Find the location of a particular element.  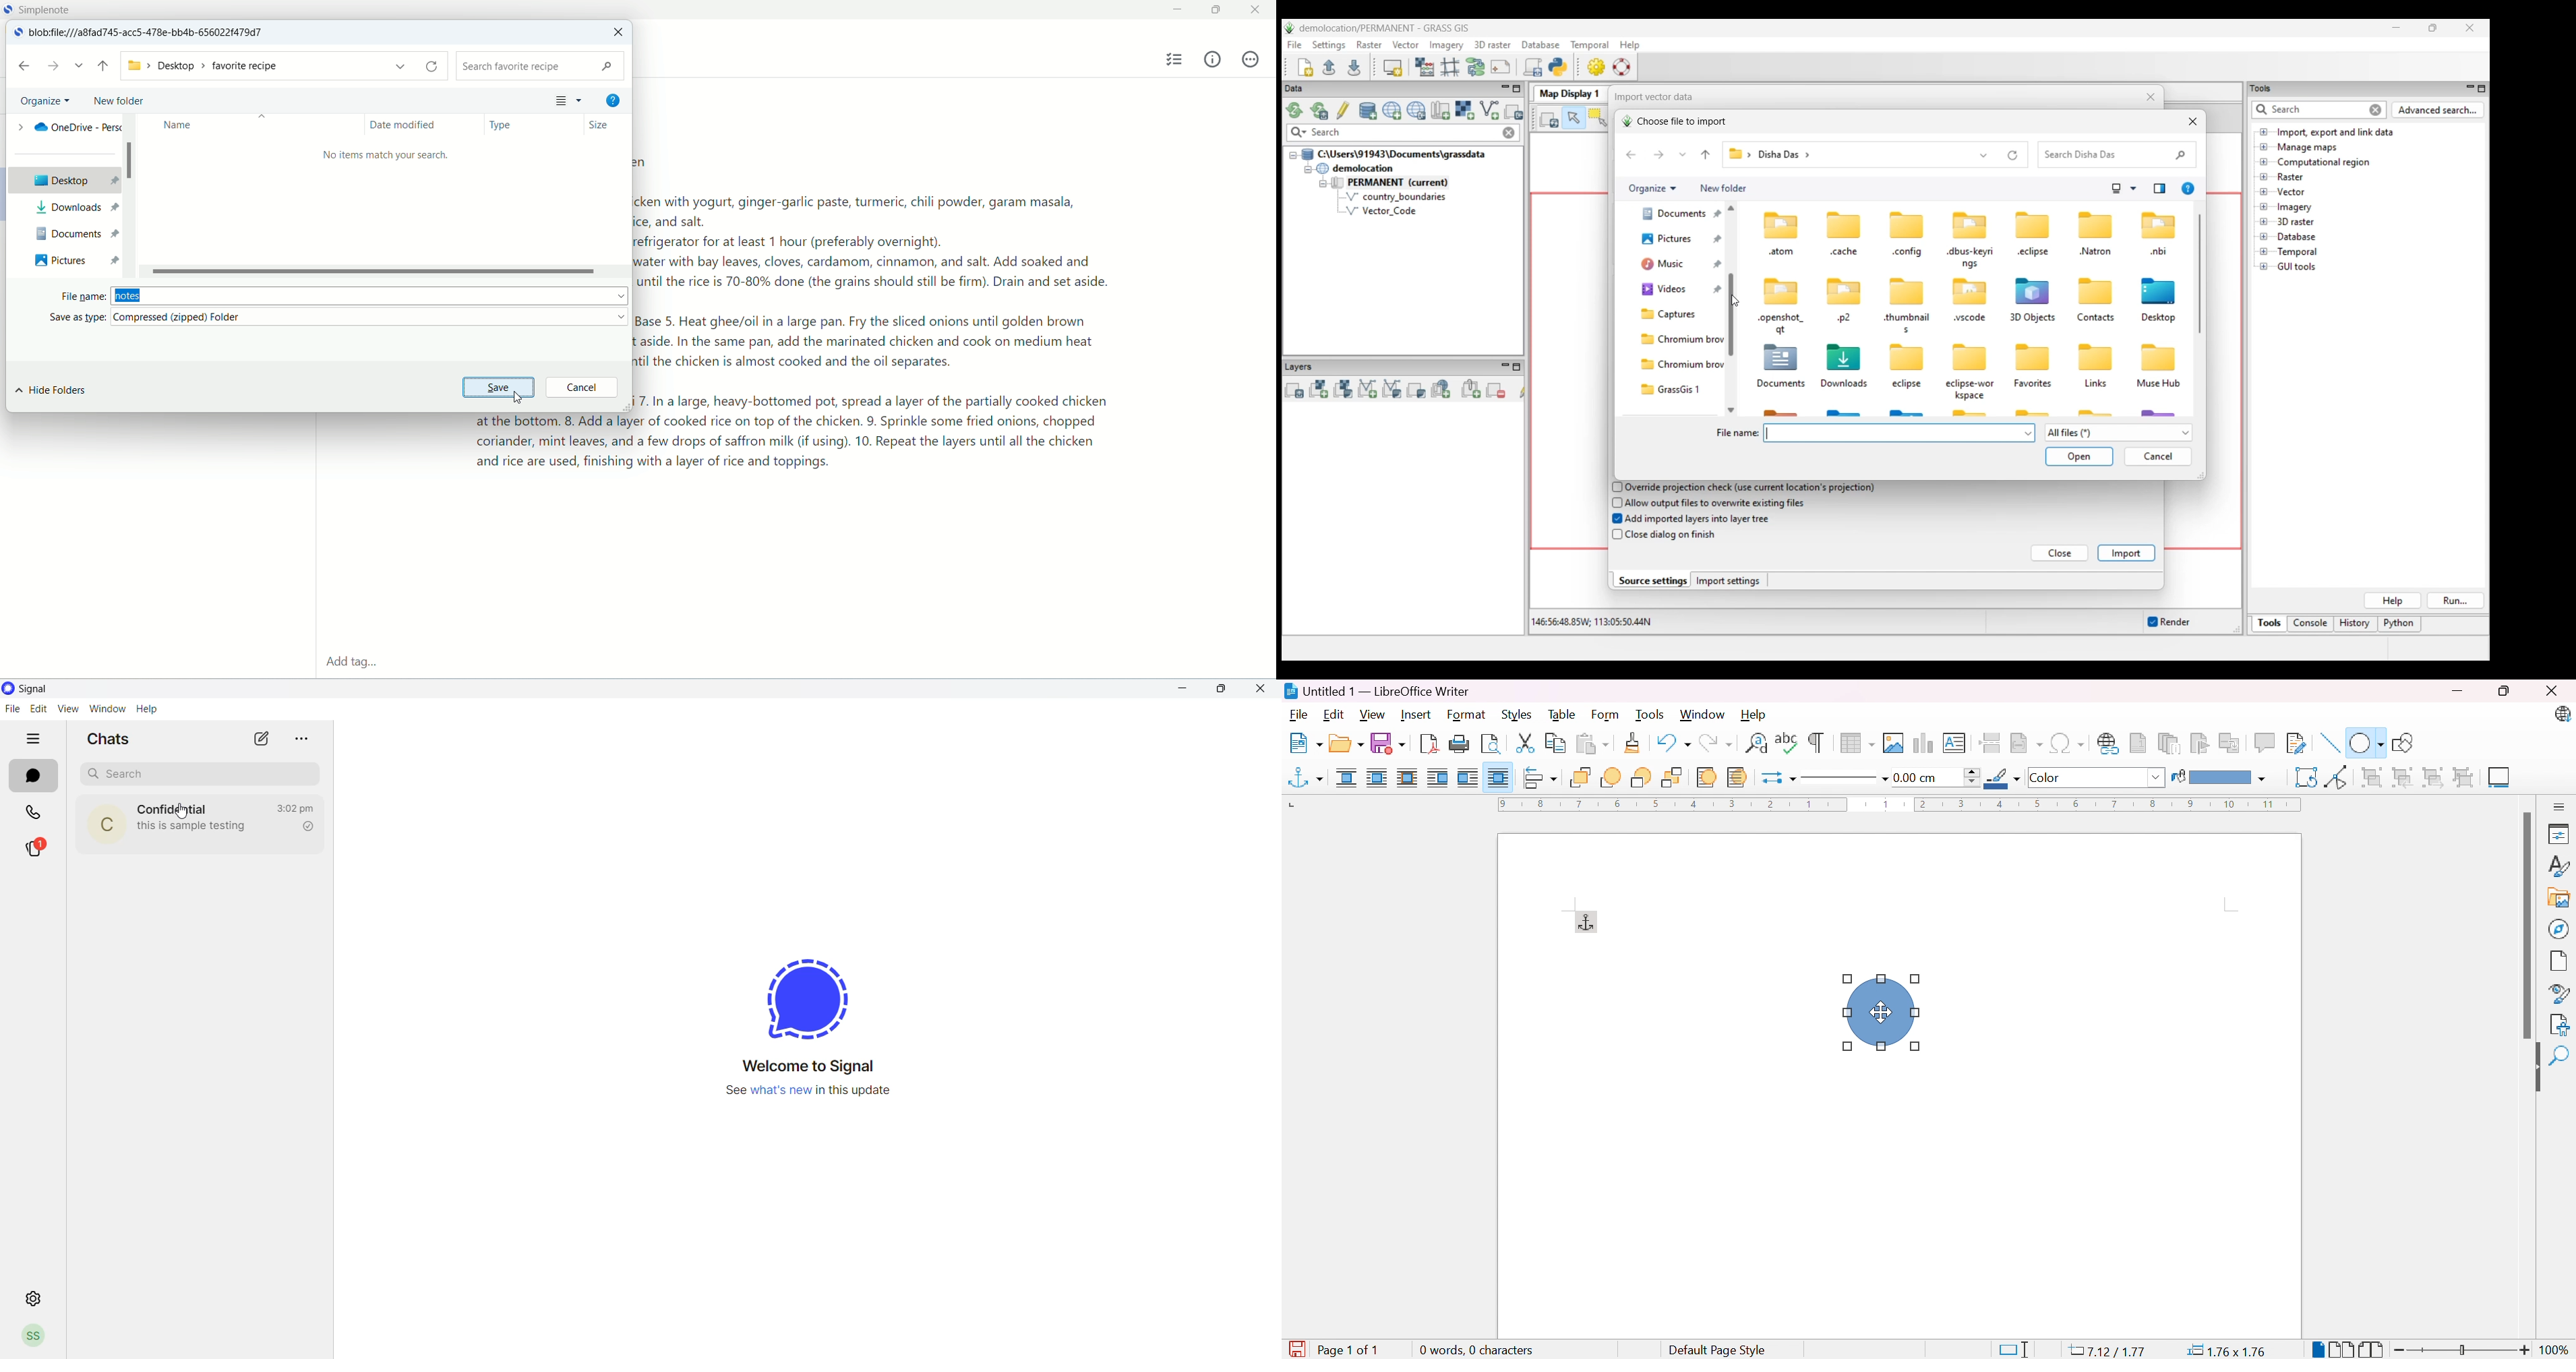

Bring to front is located at coordinates (1580, 777).